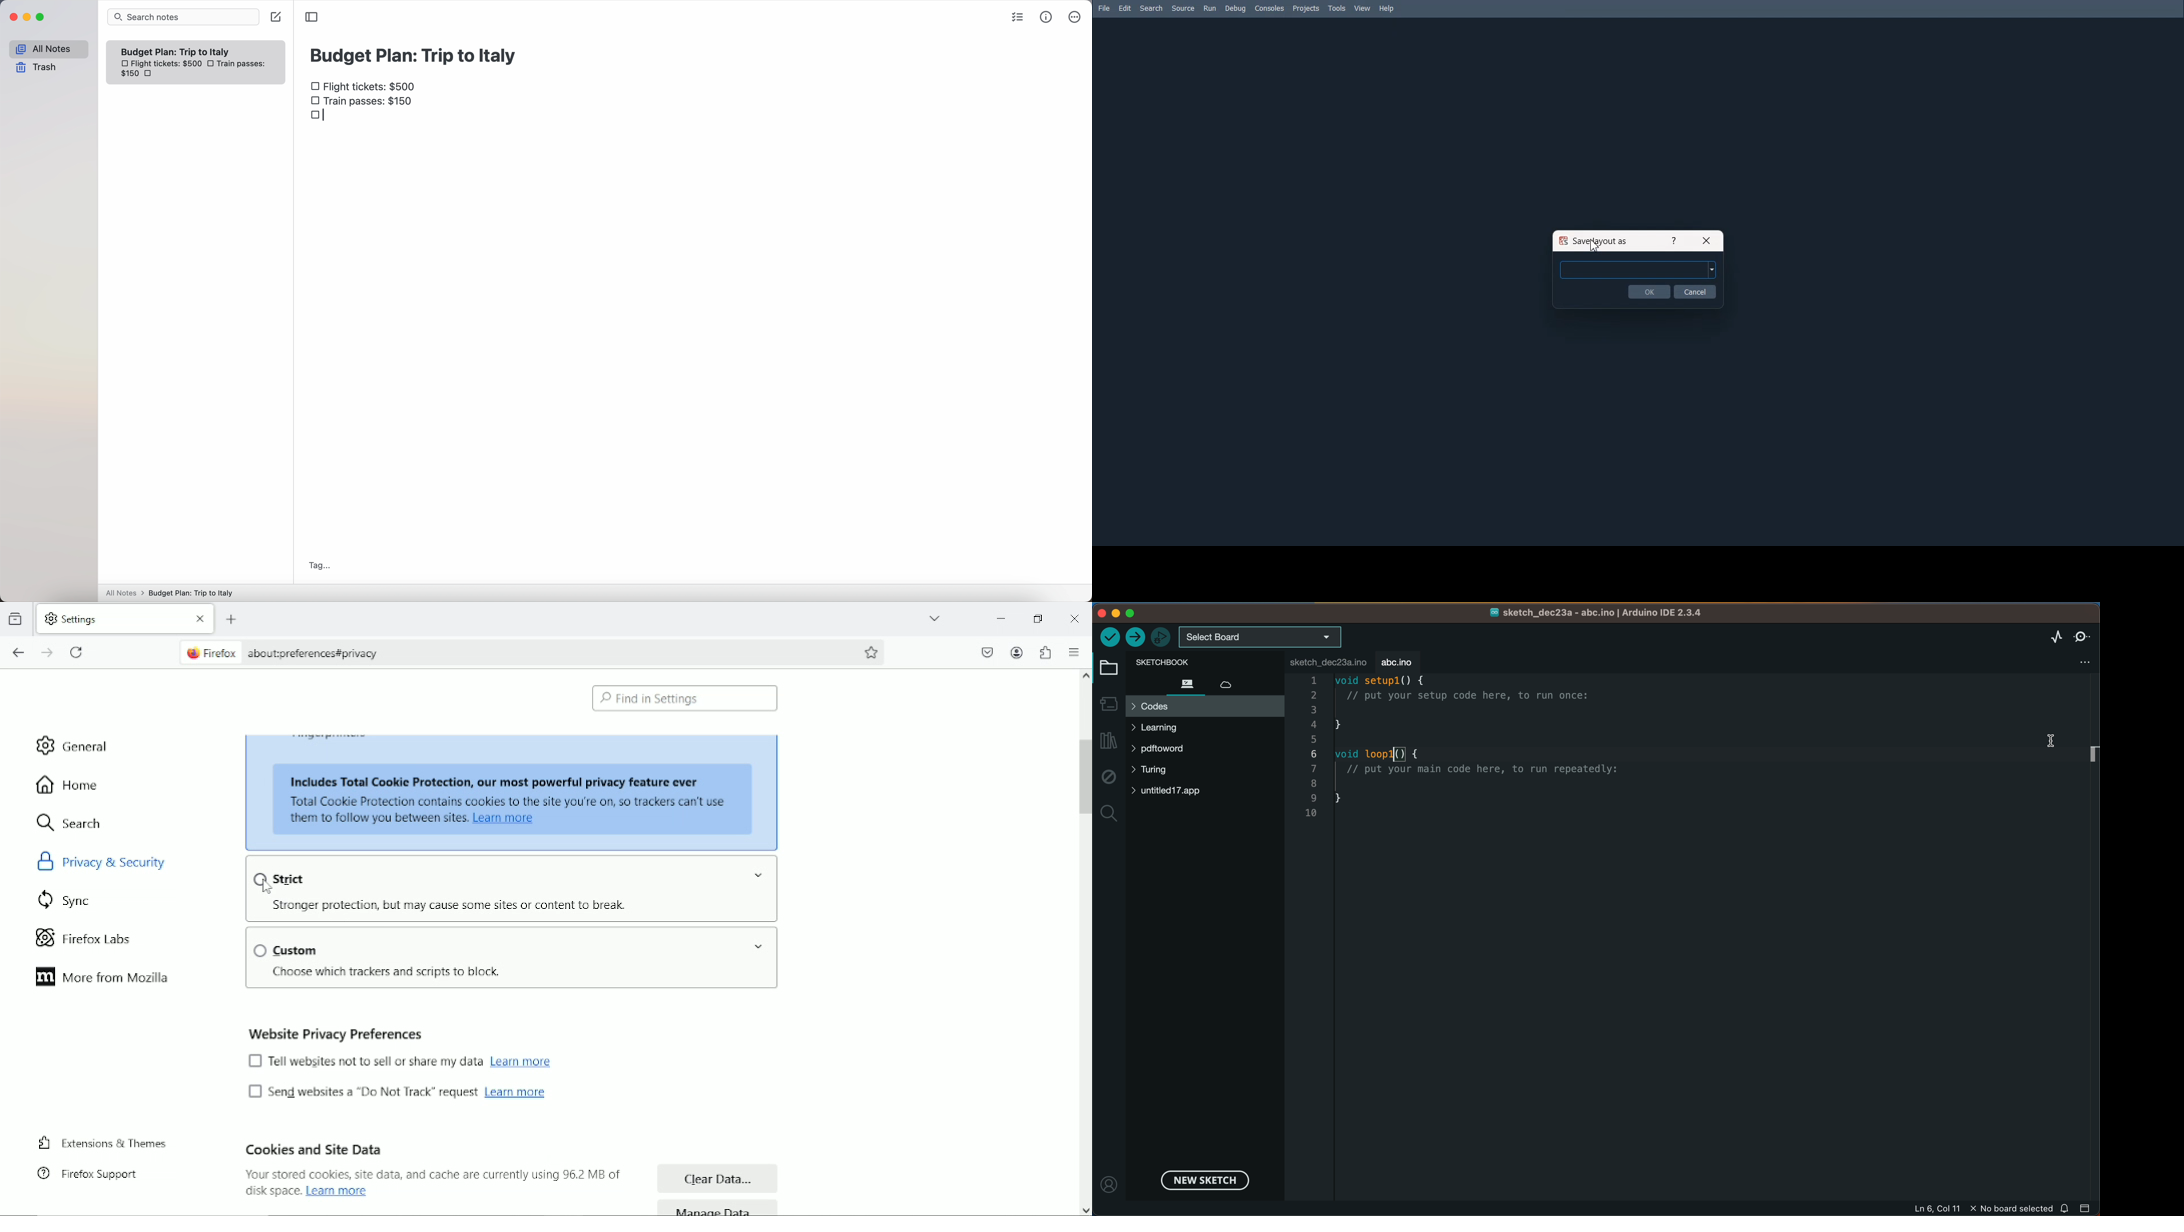  Describe the element at coordinates (1151, 8) in the screenshot. I see `Search` at that location.